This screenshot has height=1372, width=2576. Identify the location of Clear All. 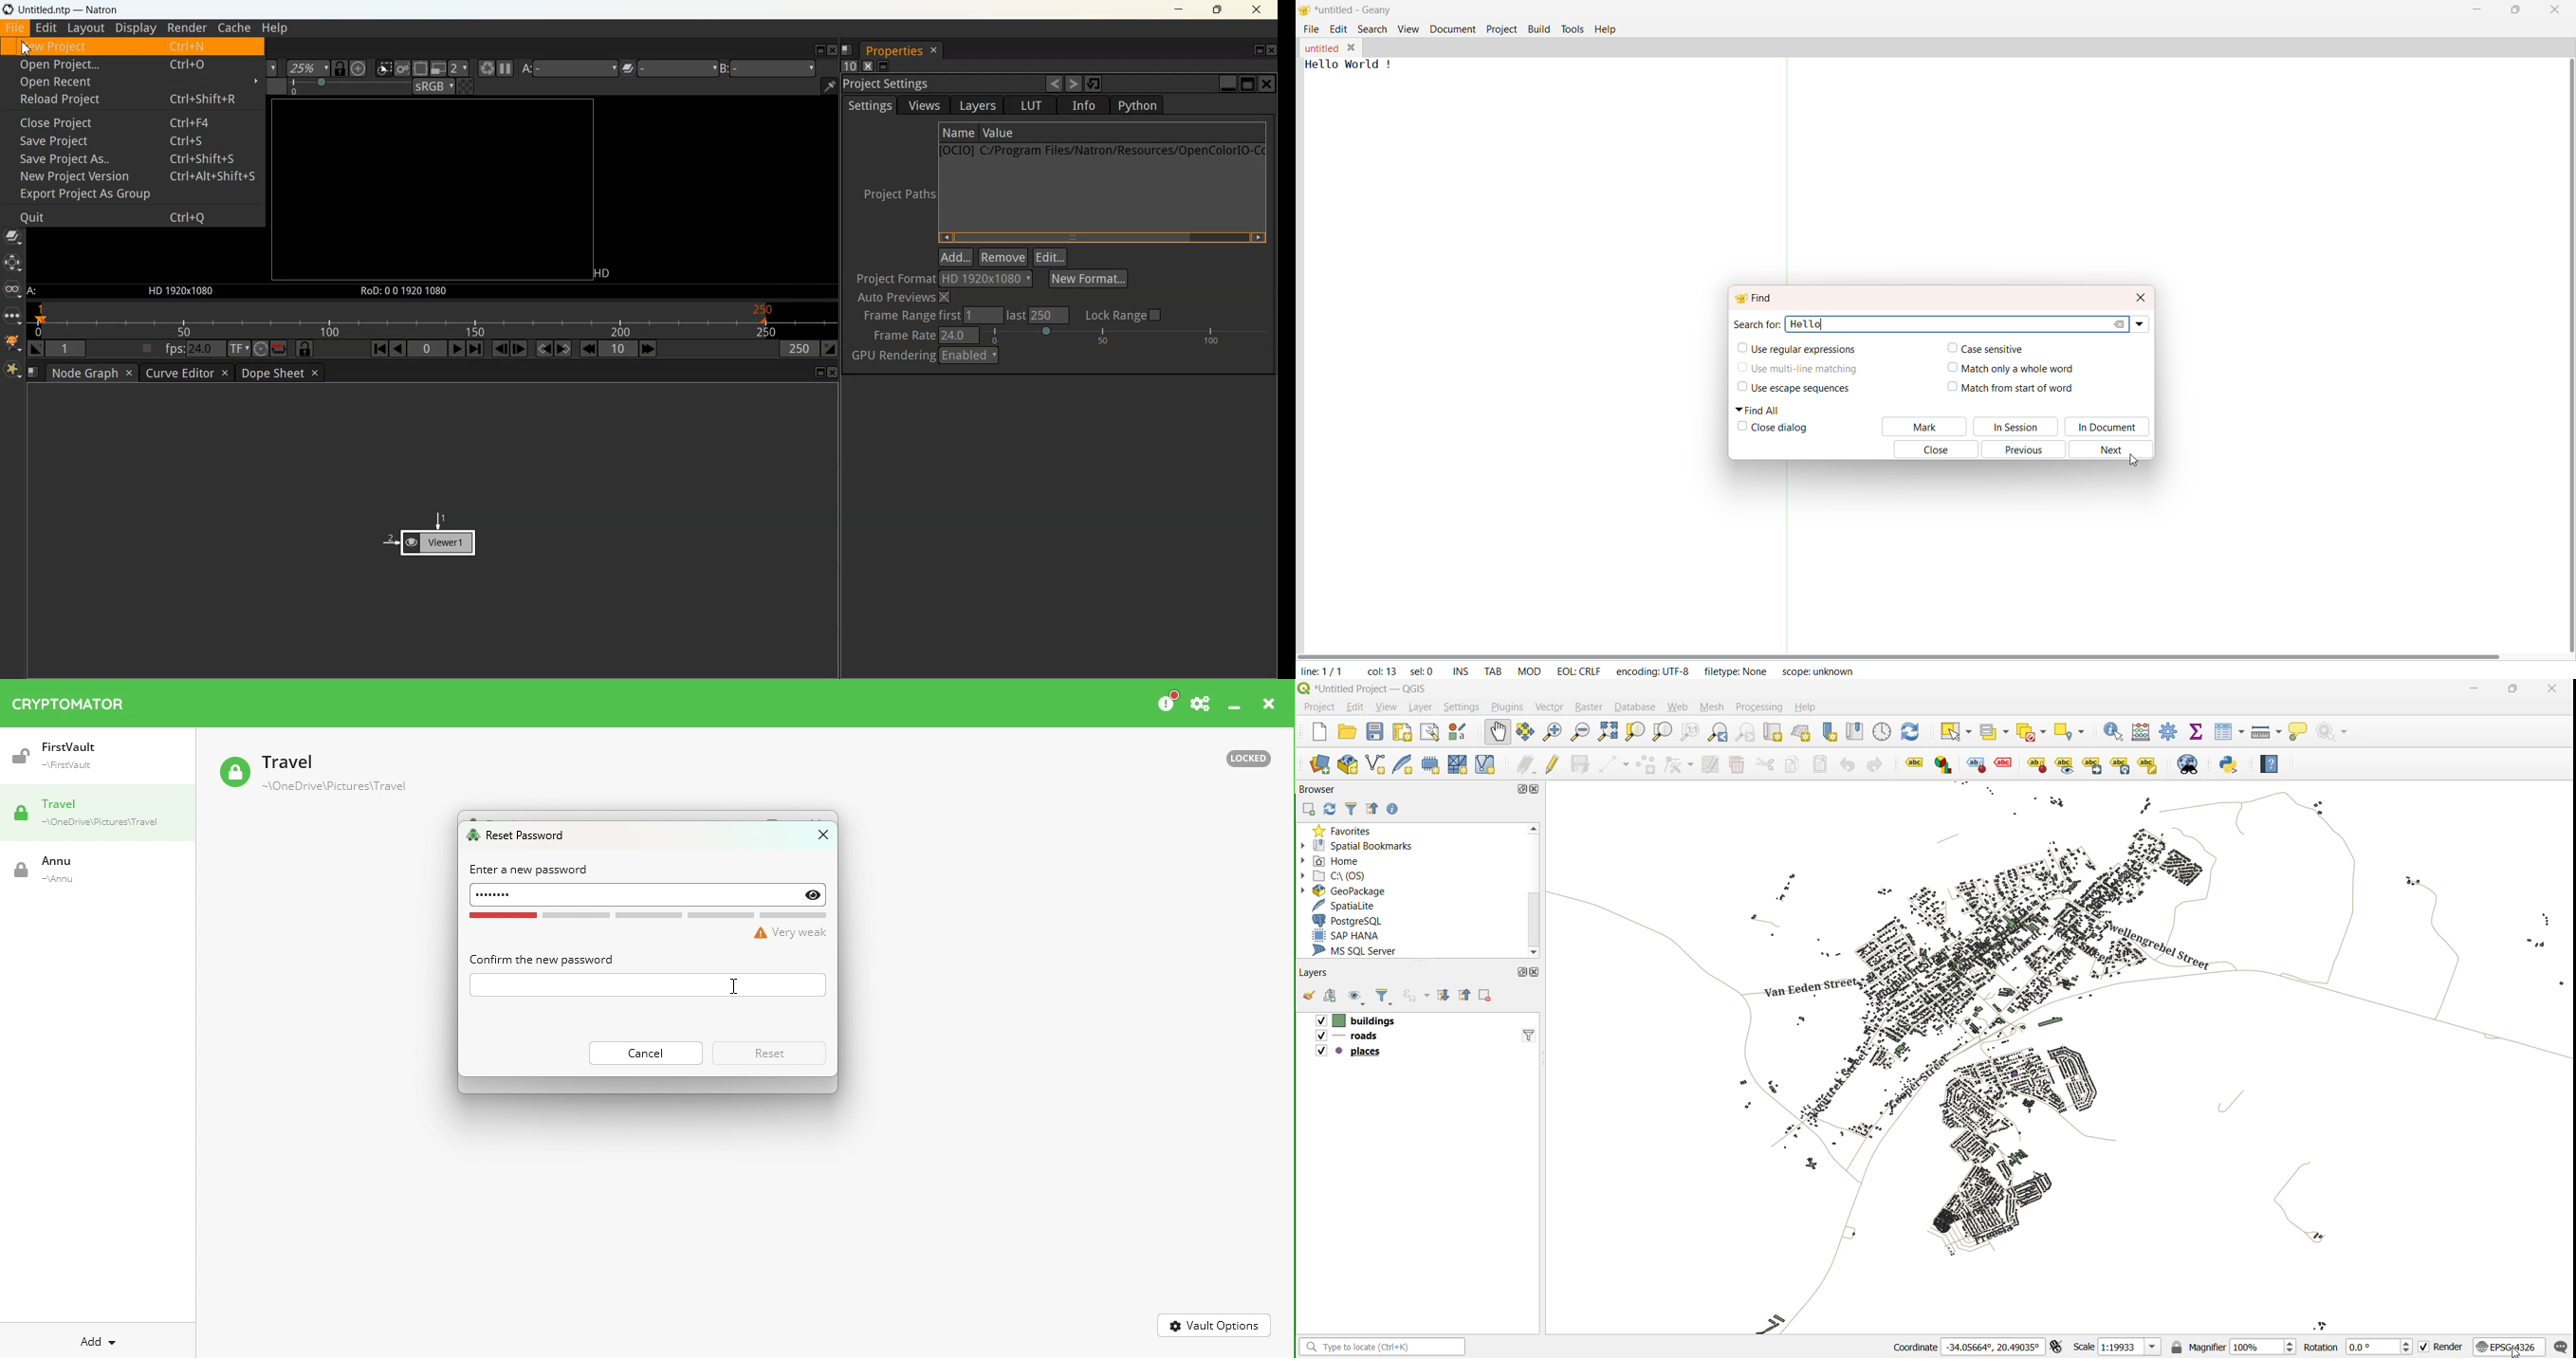
(2123, 324).